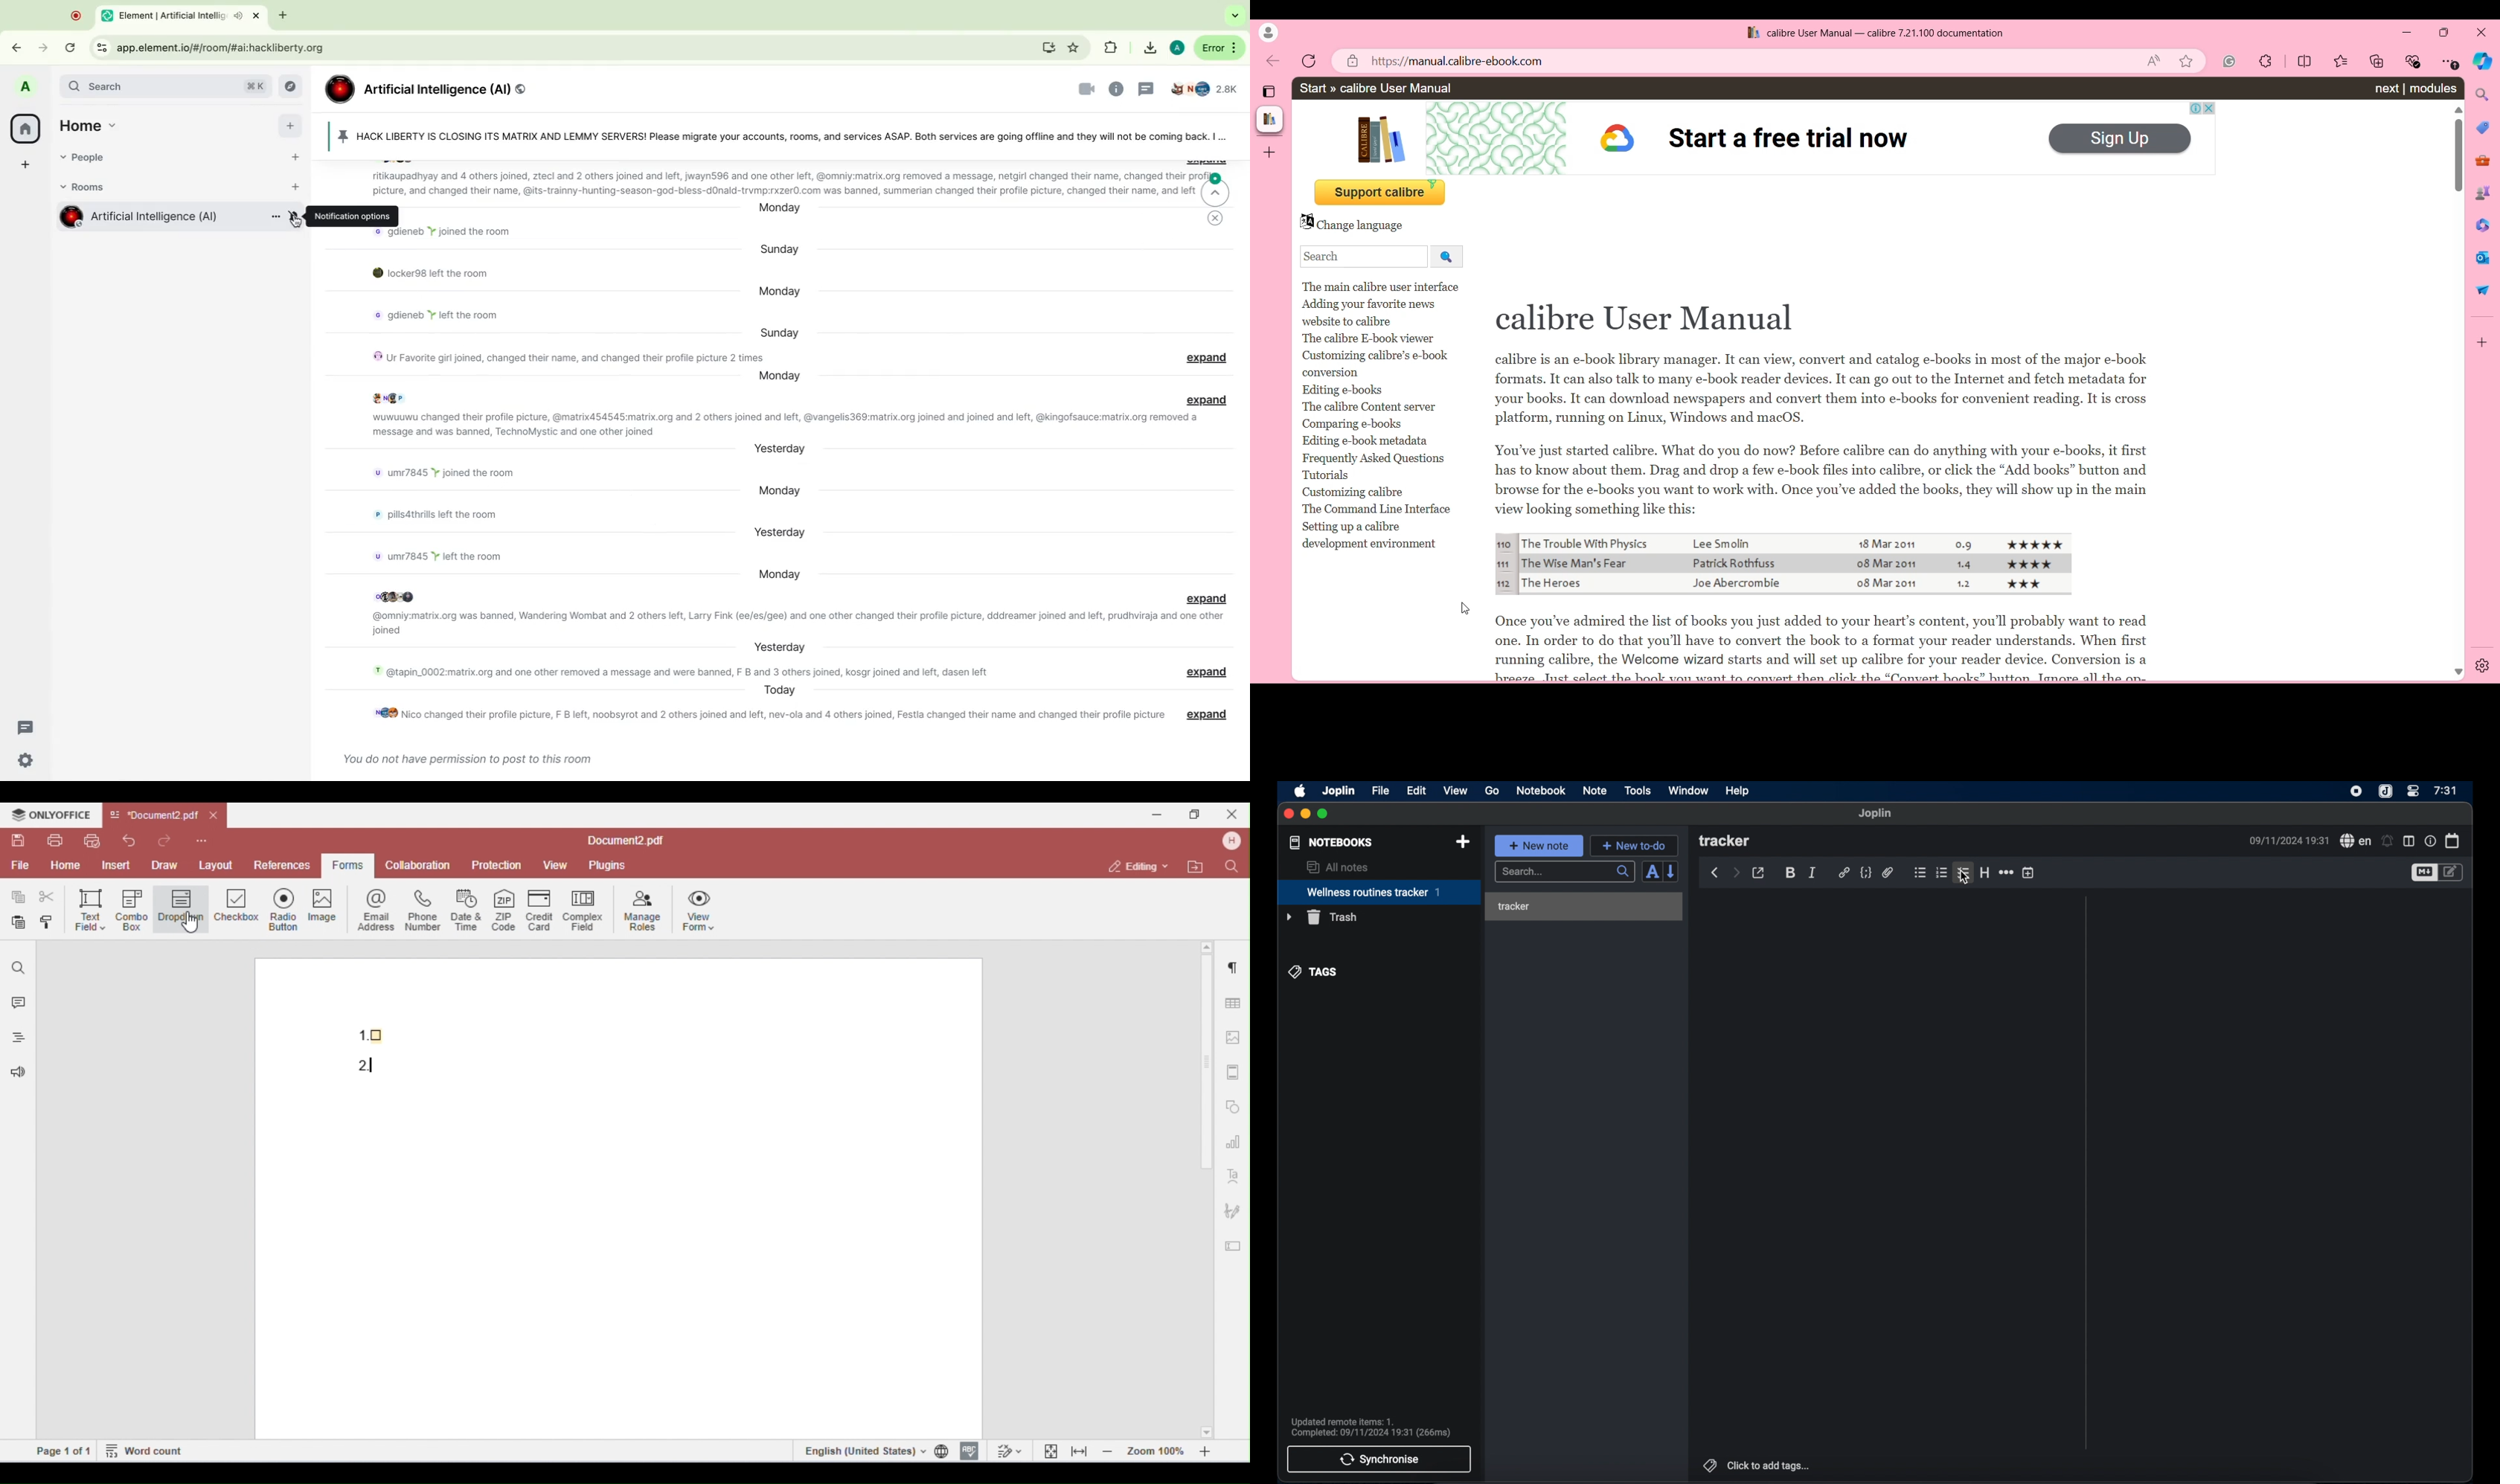 This screenshot has height=1484, width=2520. What do you see at coordinates (1652, 872) in the screenshot?
I see `toggle sort order field` at bounding box center [1652, 872].